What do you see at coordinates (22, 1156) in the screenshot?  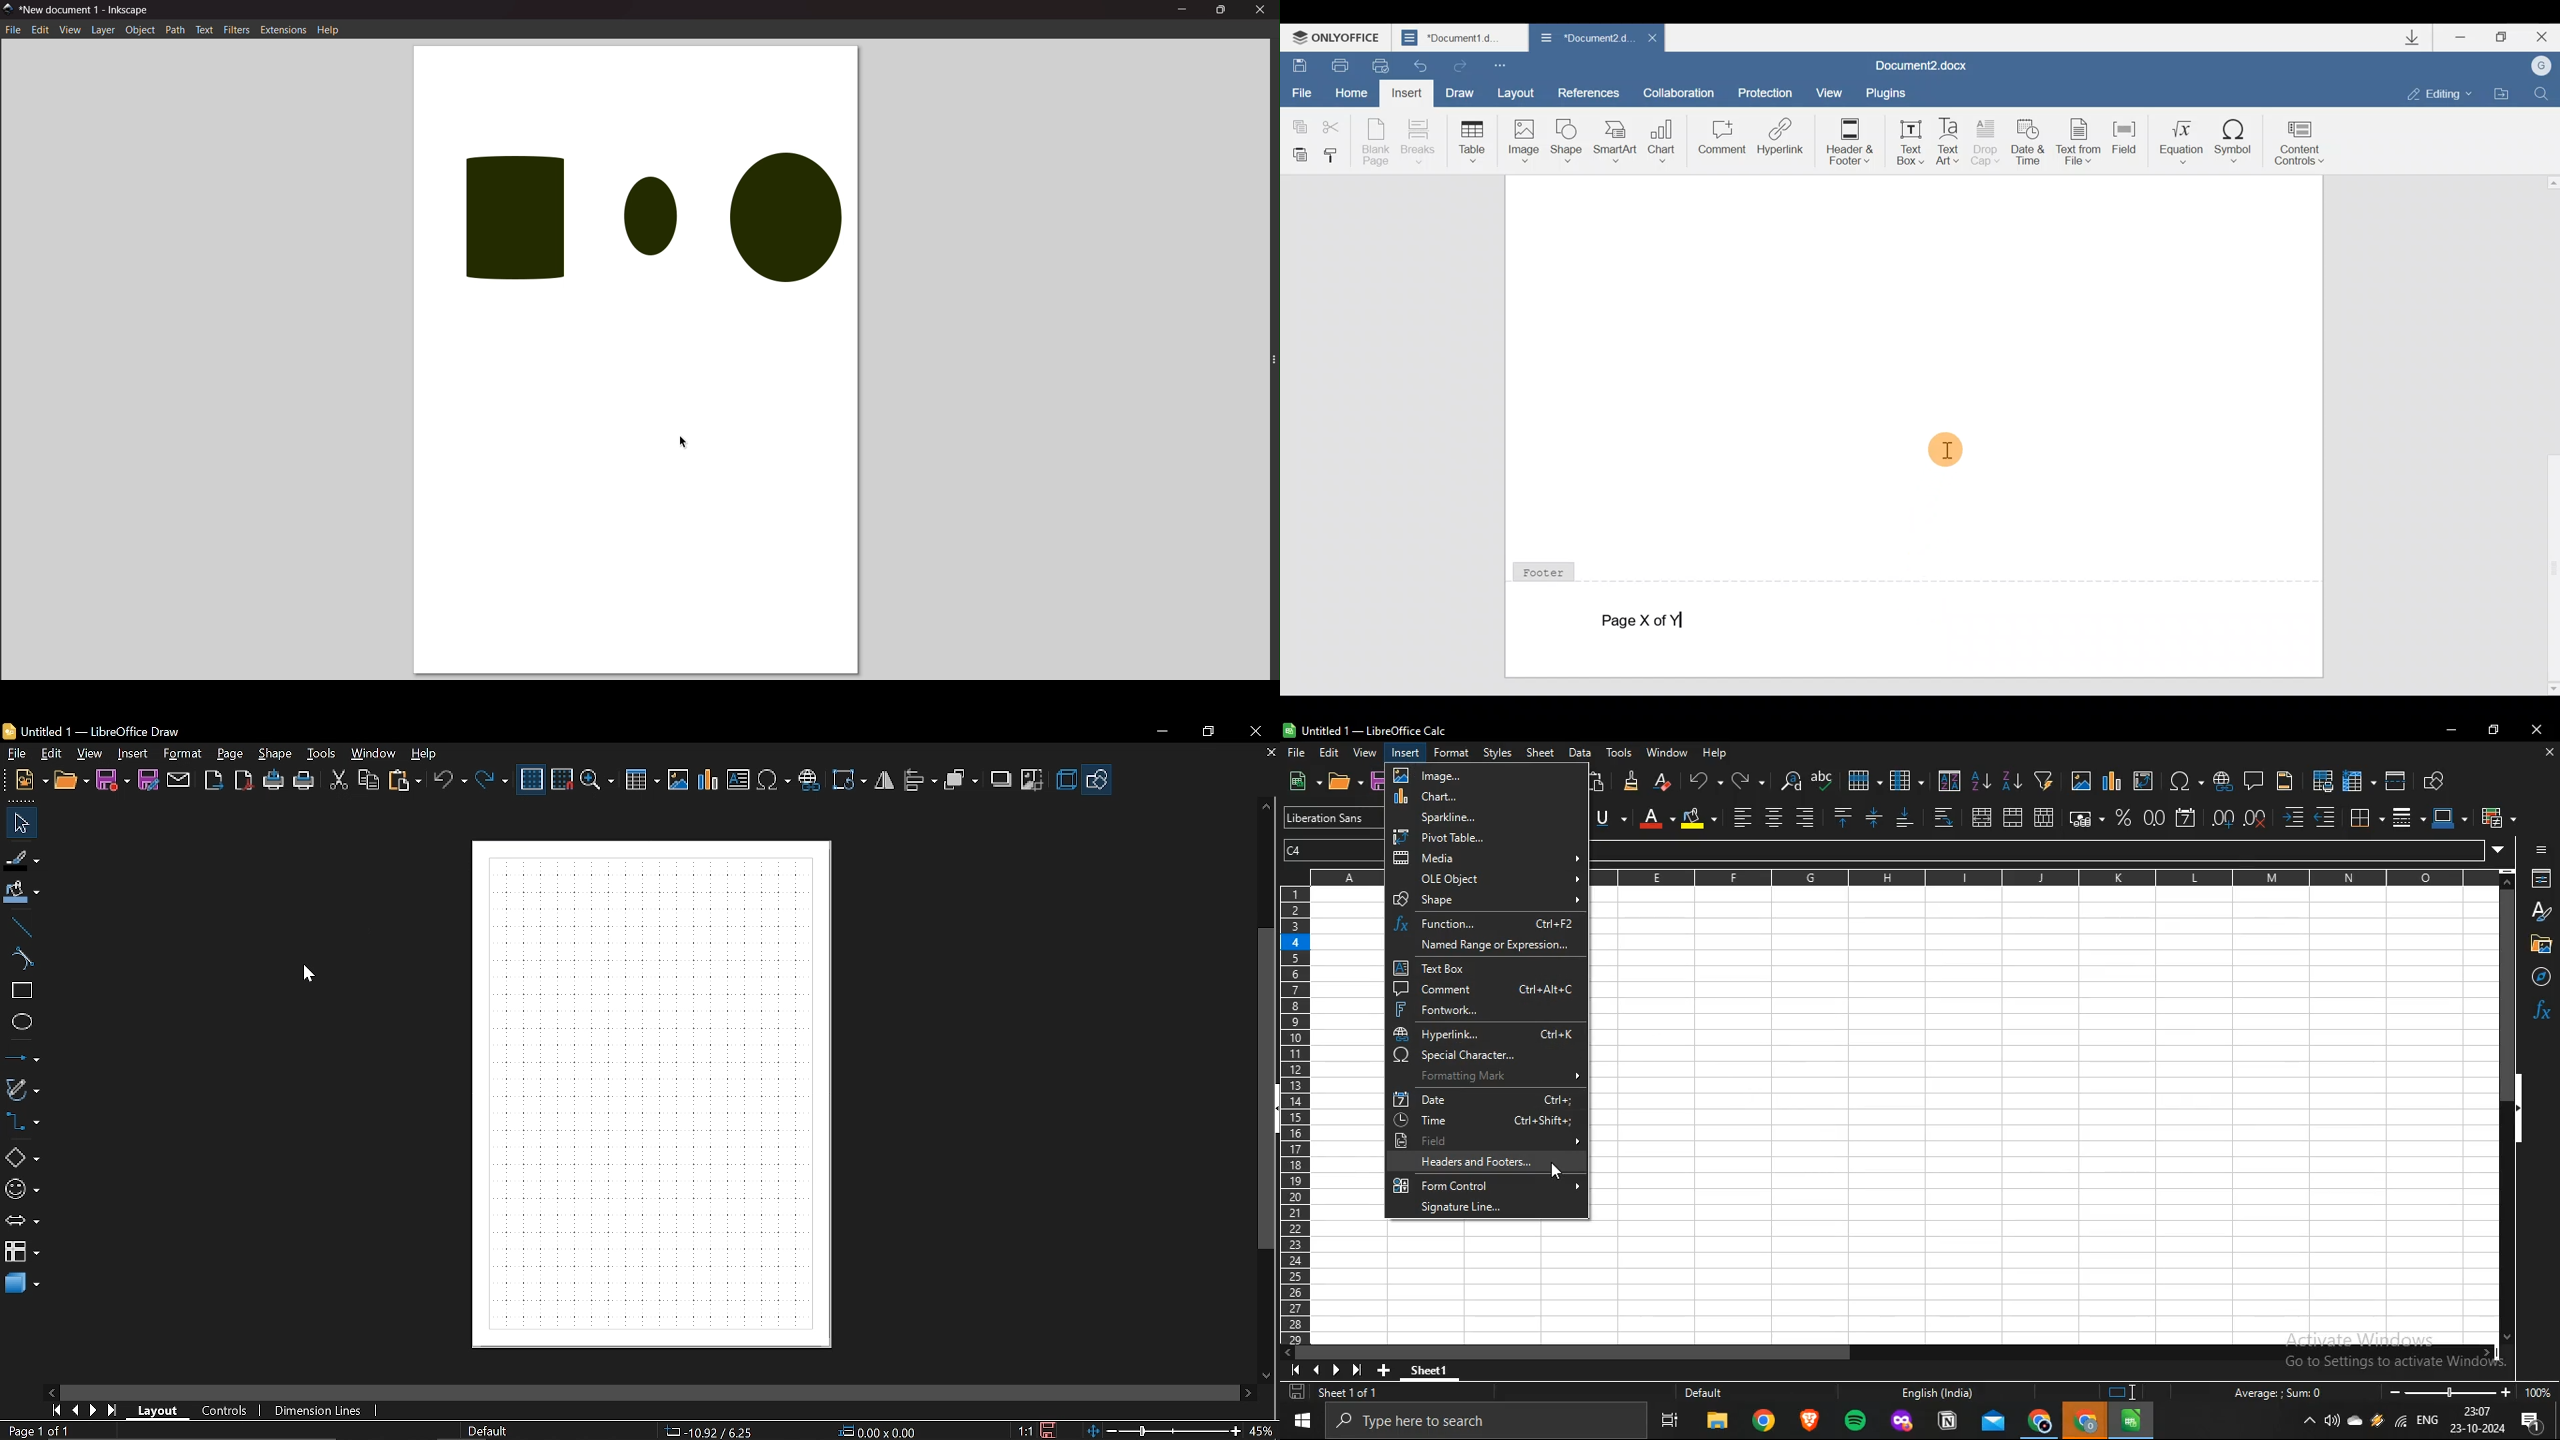 I see `basic shapes` at bounding box center [22, 1156].